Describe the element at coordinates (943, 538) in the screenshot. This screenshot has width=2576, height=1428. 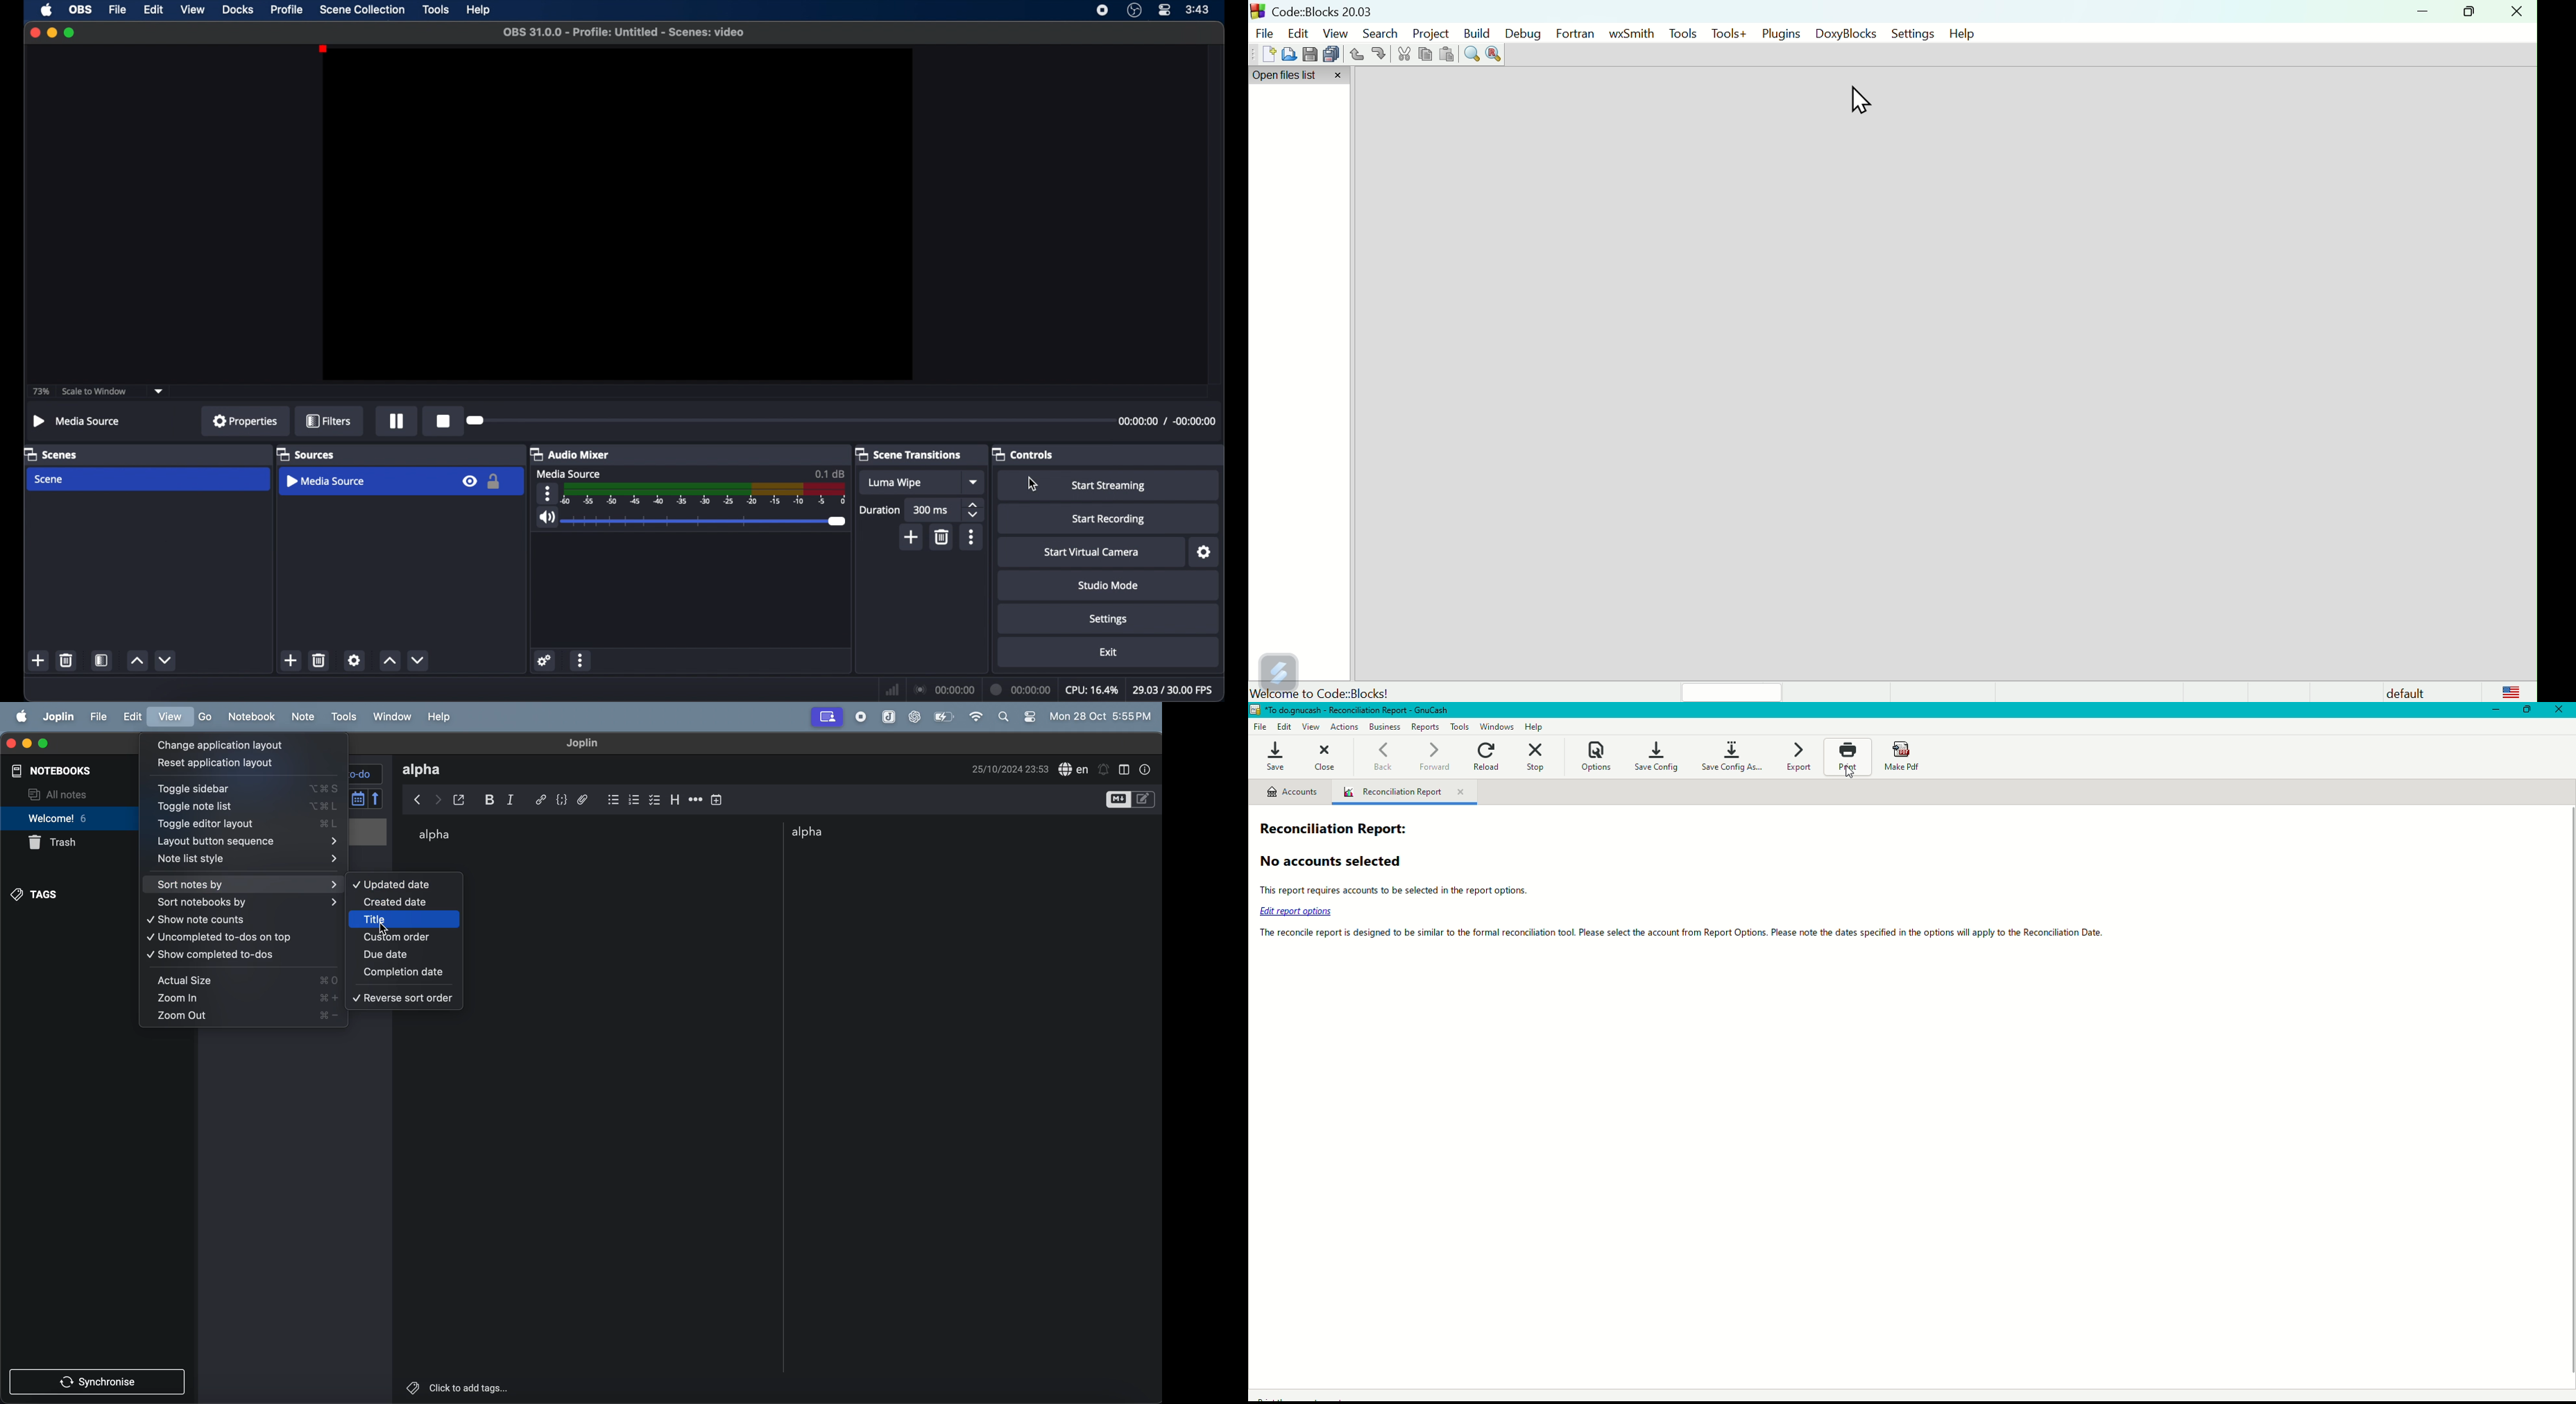
I see `delete` at that location.